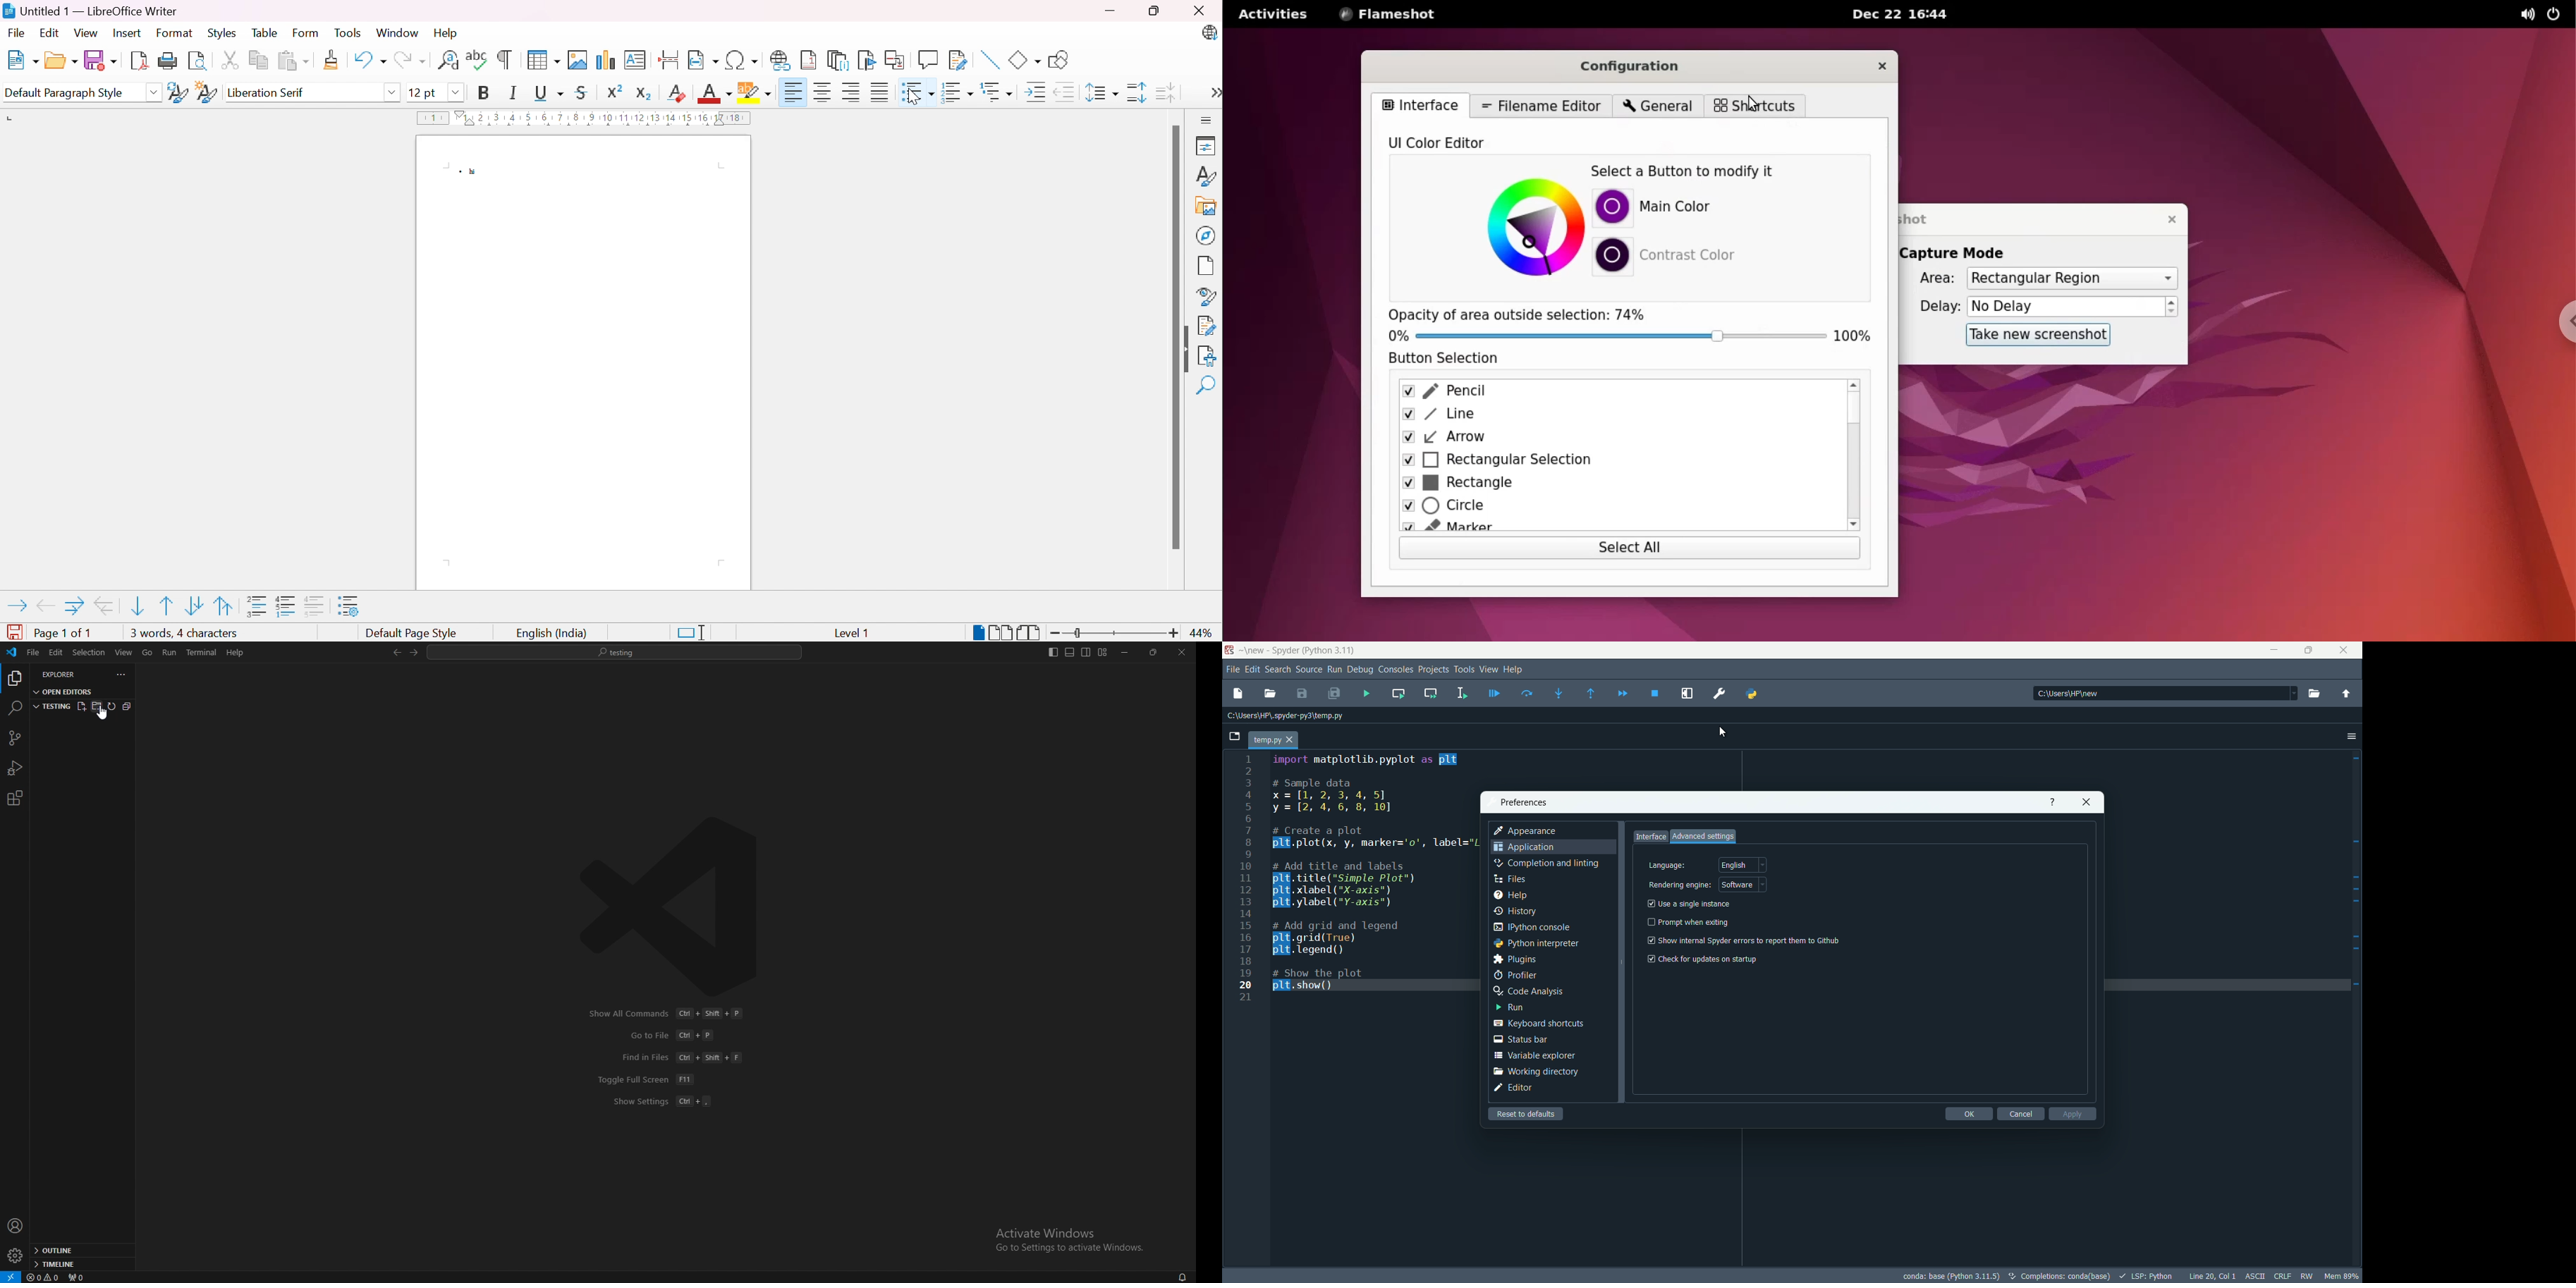 The height and width of the screenshot is (1288, 2576). What do you see at coordinates (314, 605) in the screenshot?
I see `"Add to list" adds selected paragraphs to immediately preceding list` at bounding box center [314, 605].